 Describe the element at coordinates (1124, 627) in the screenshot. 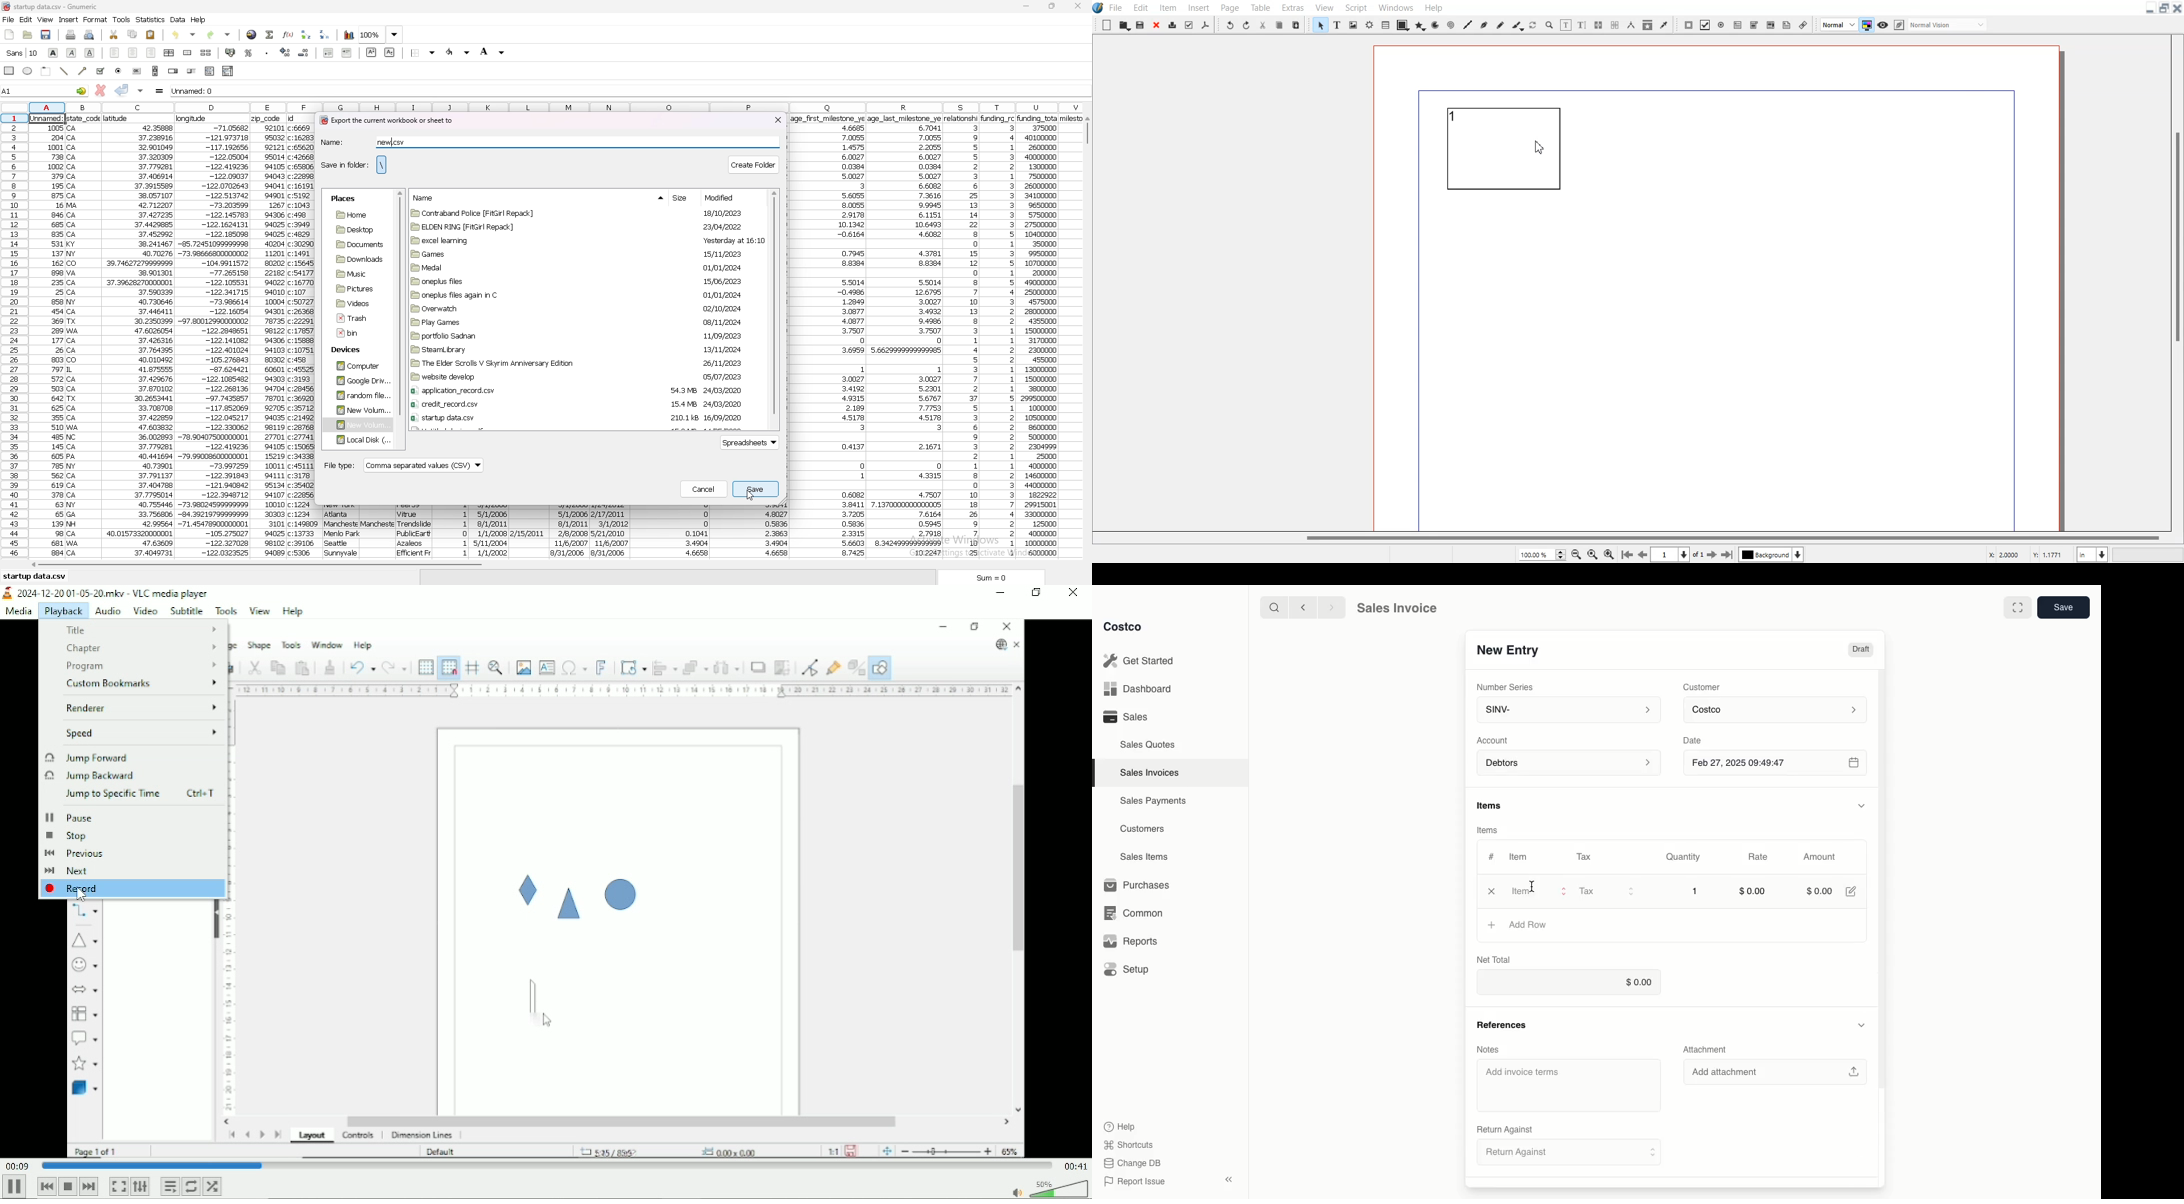

I see `Costco` at that location.